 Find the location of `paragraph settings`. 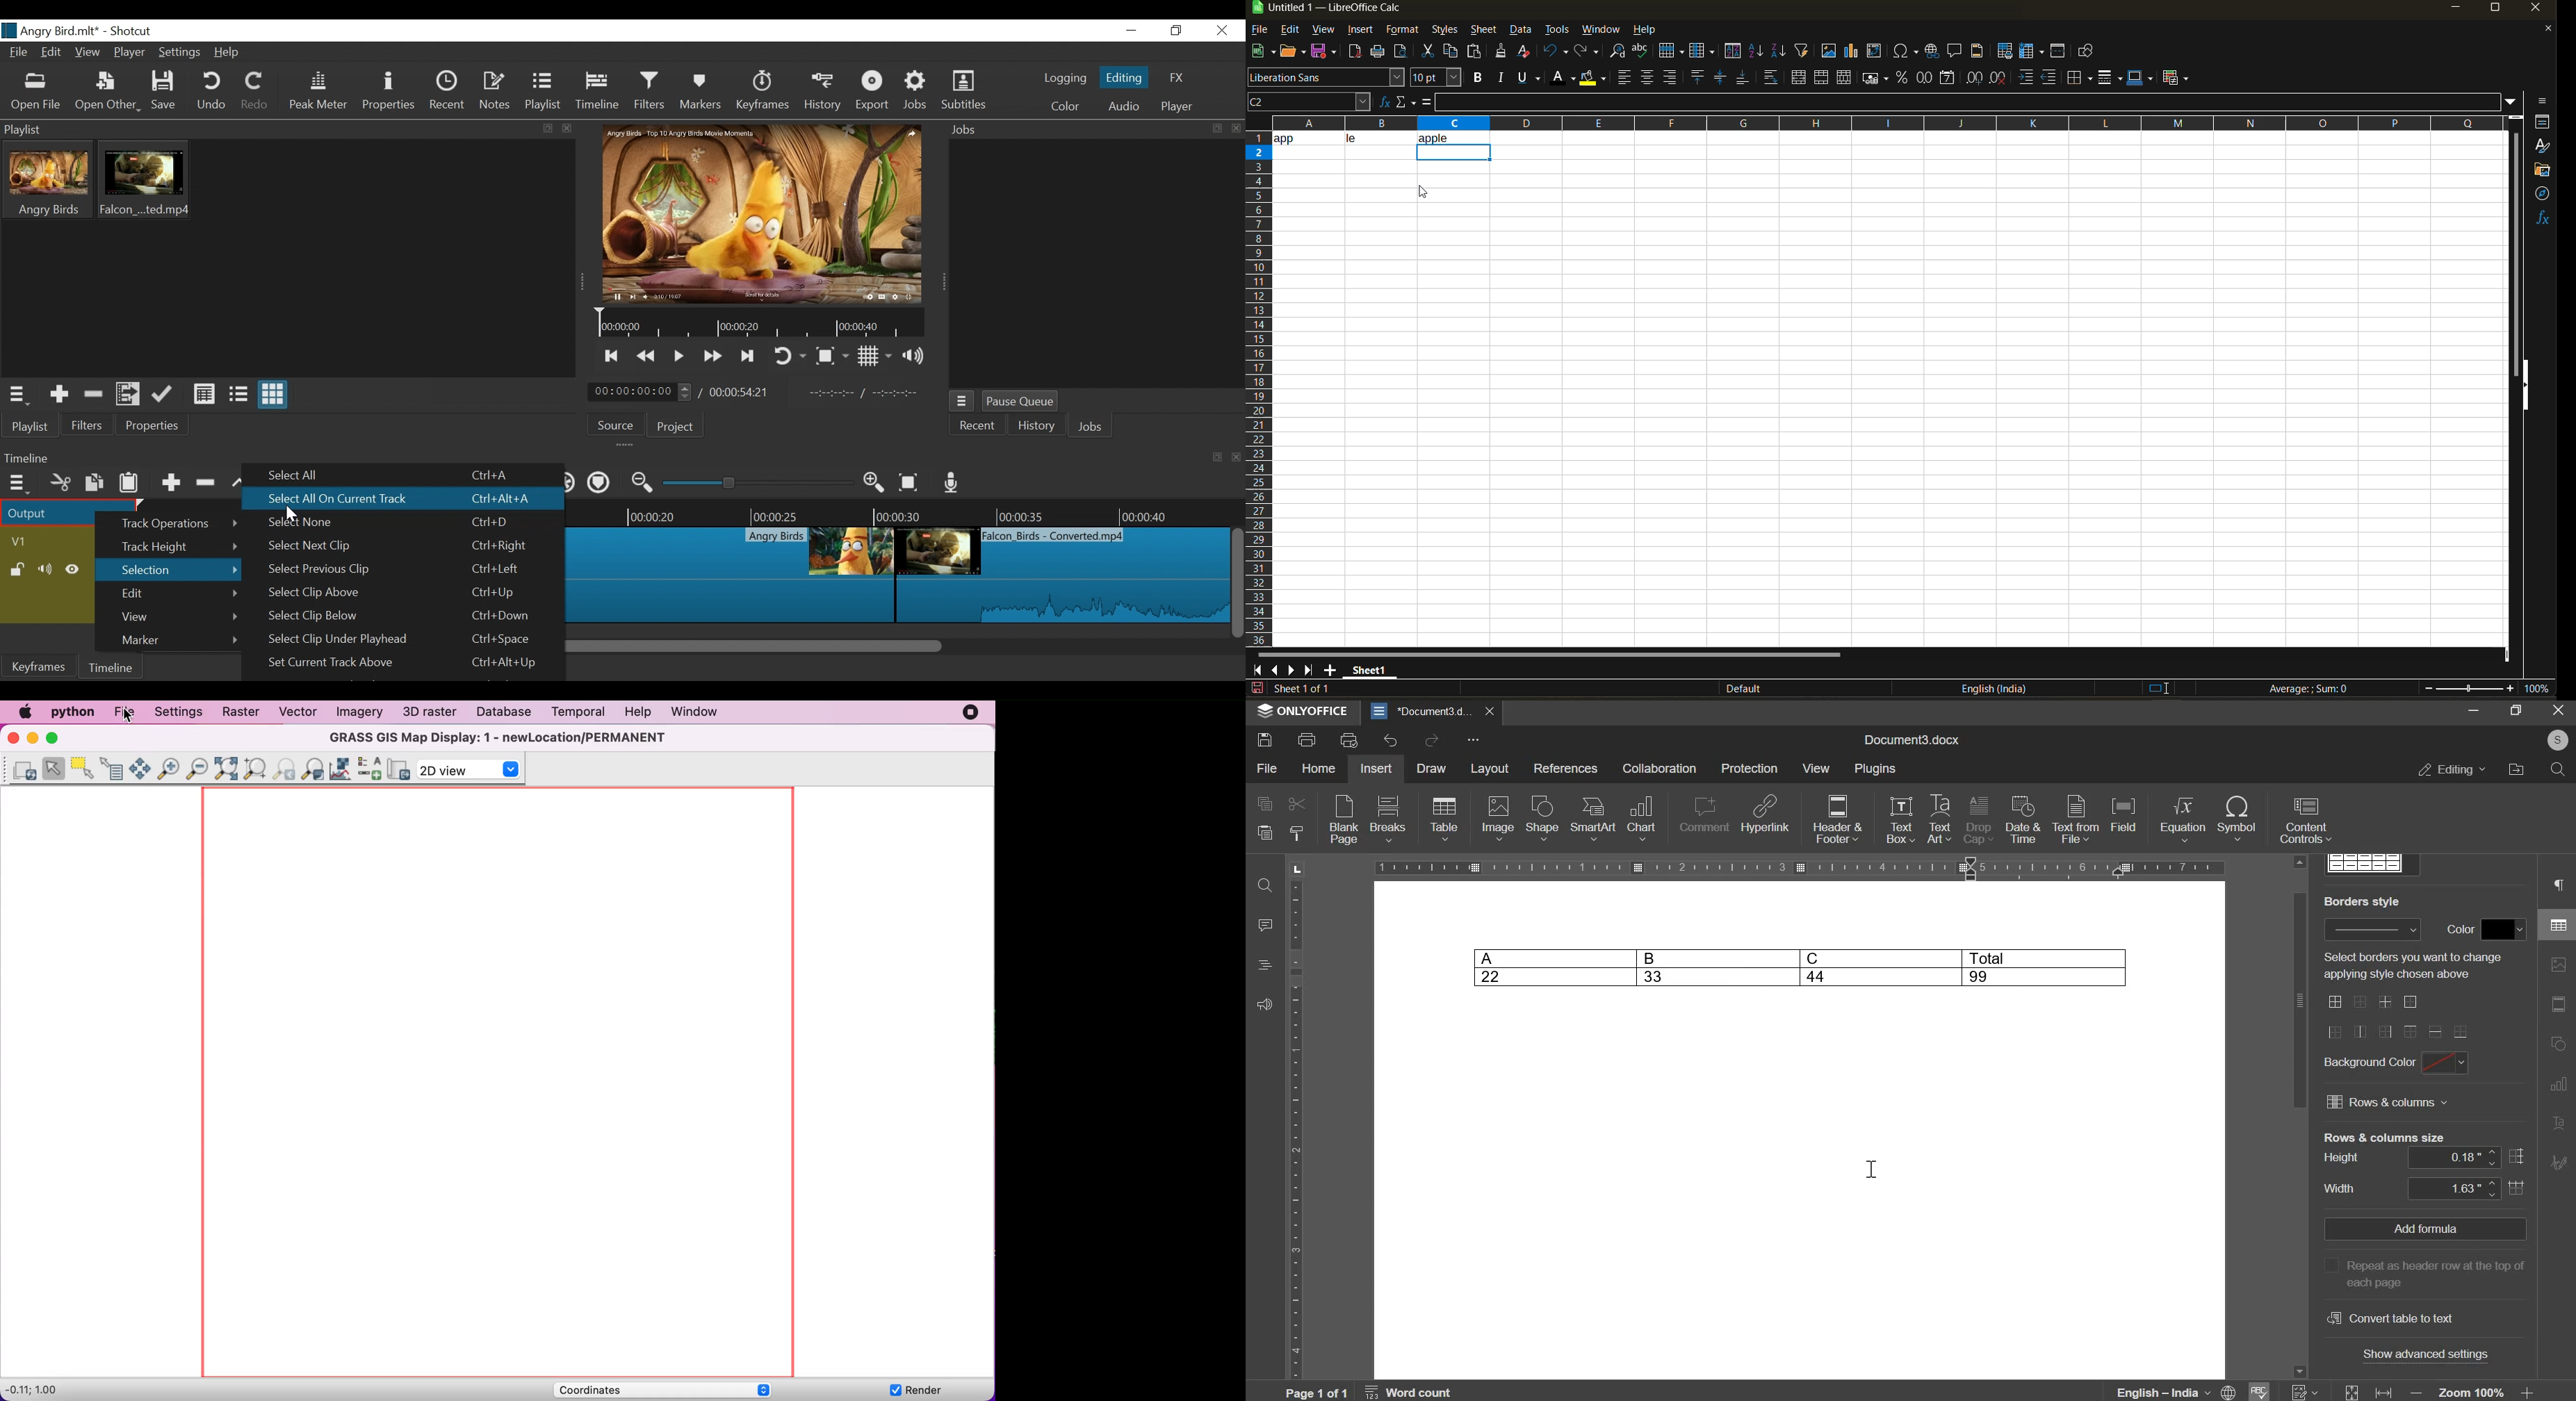

paragraph settings is located at coordinates (2560, 885).